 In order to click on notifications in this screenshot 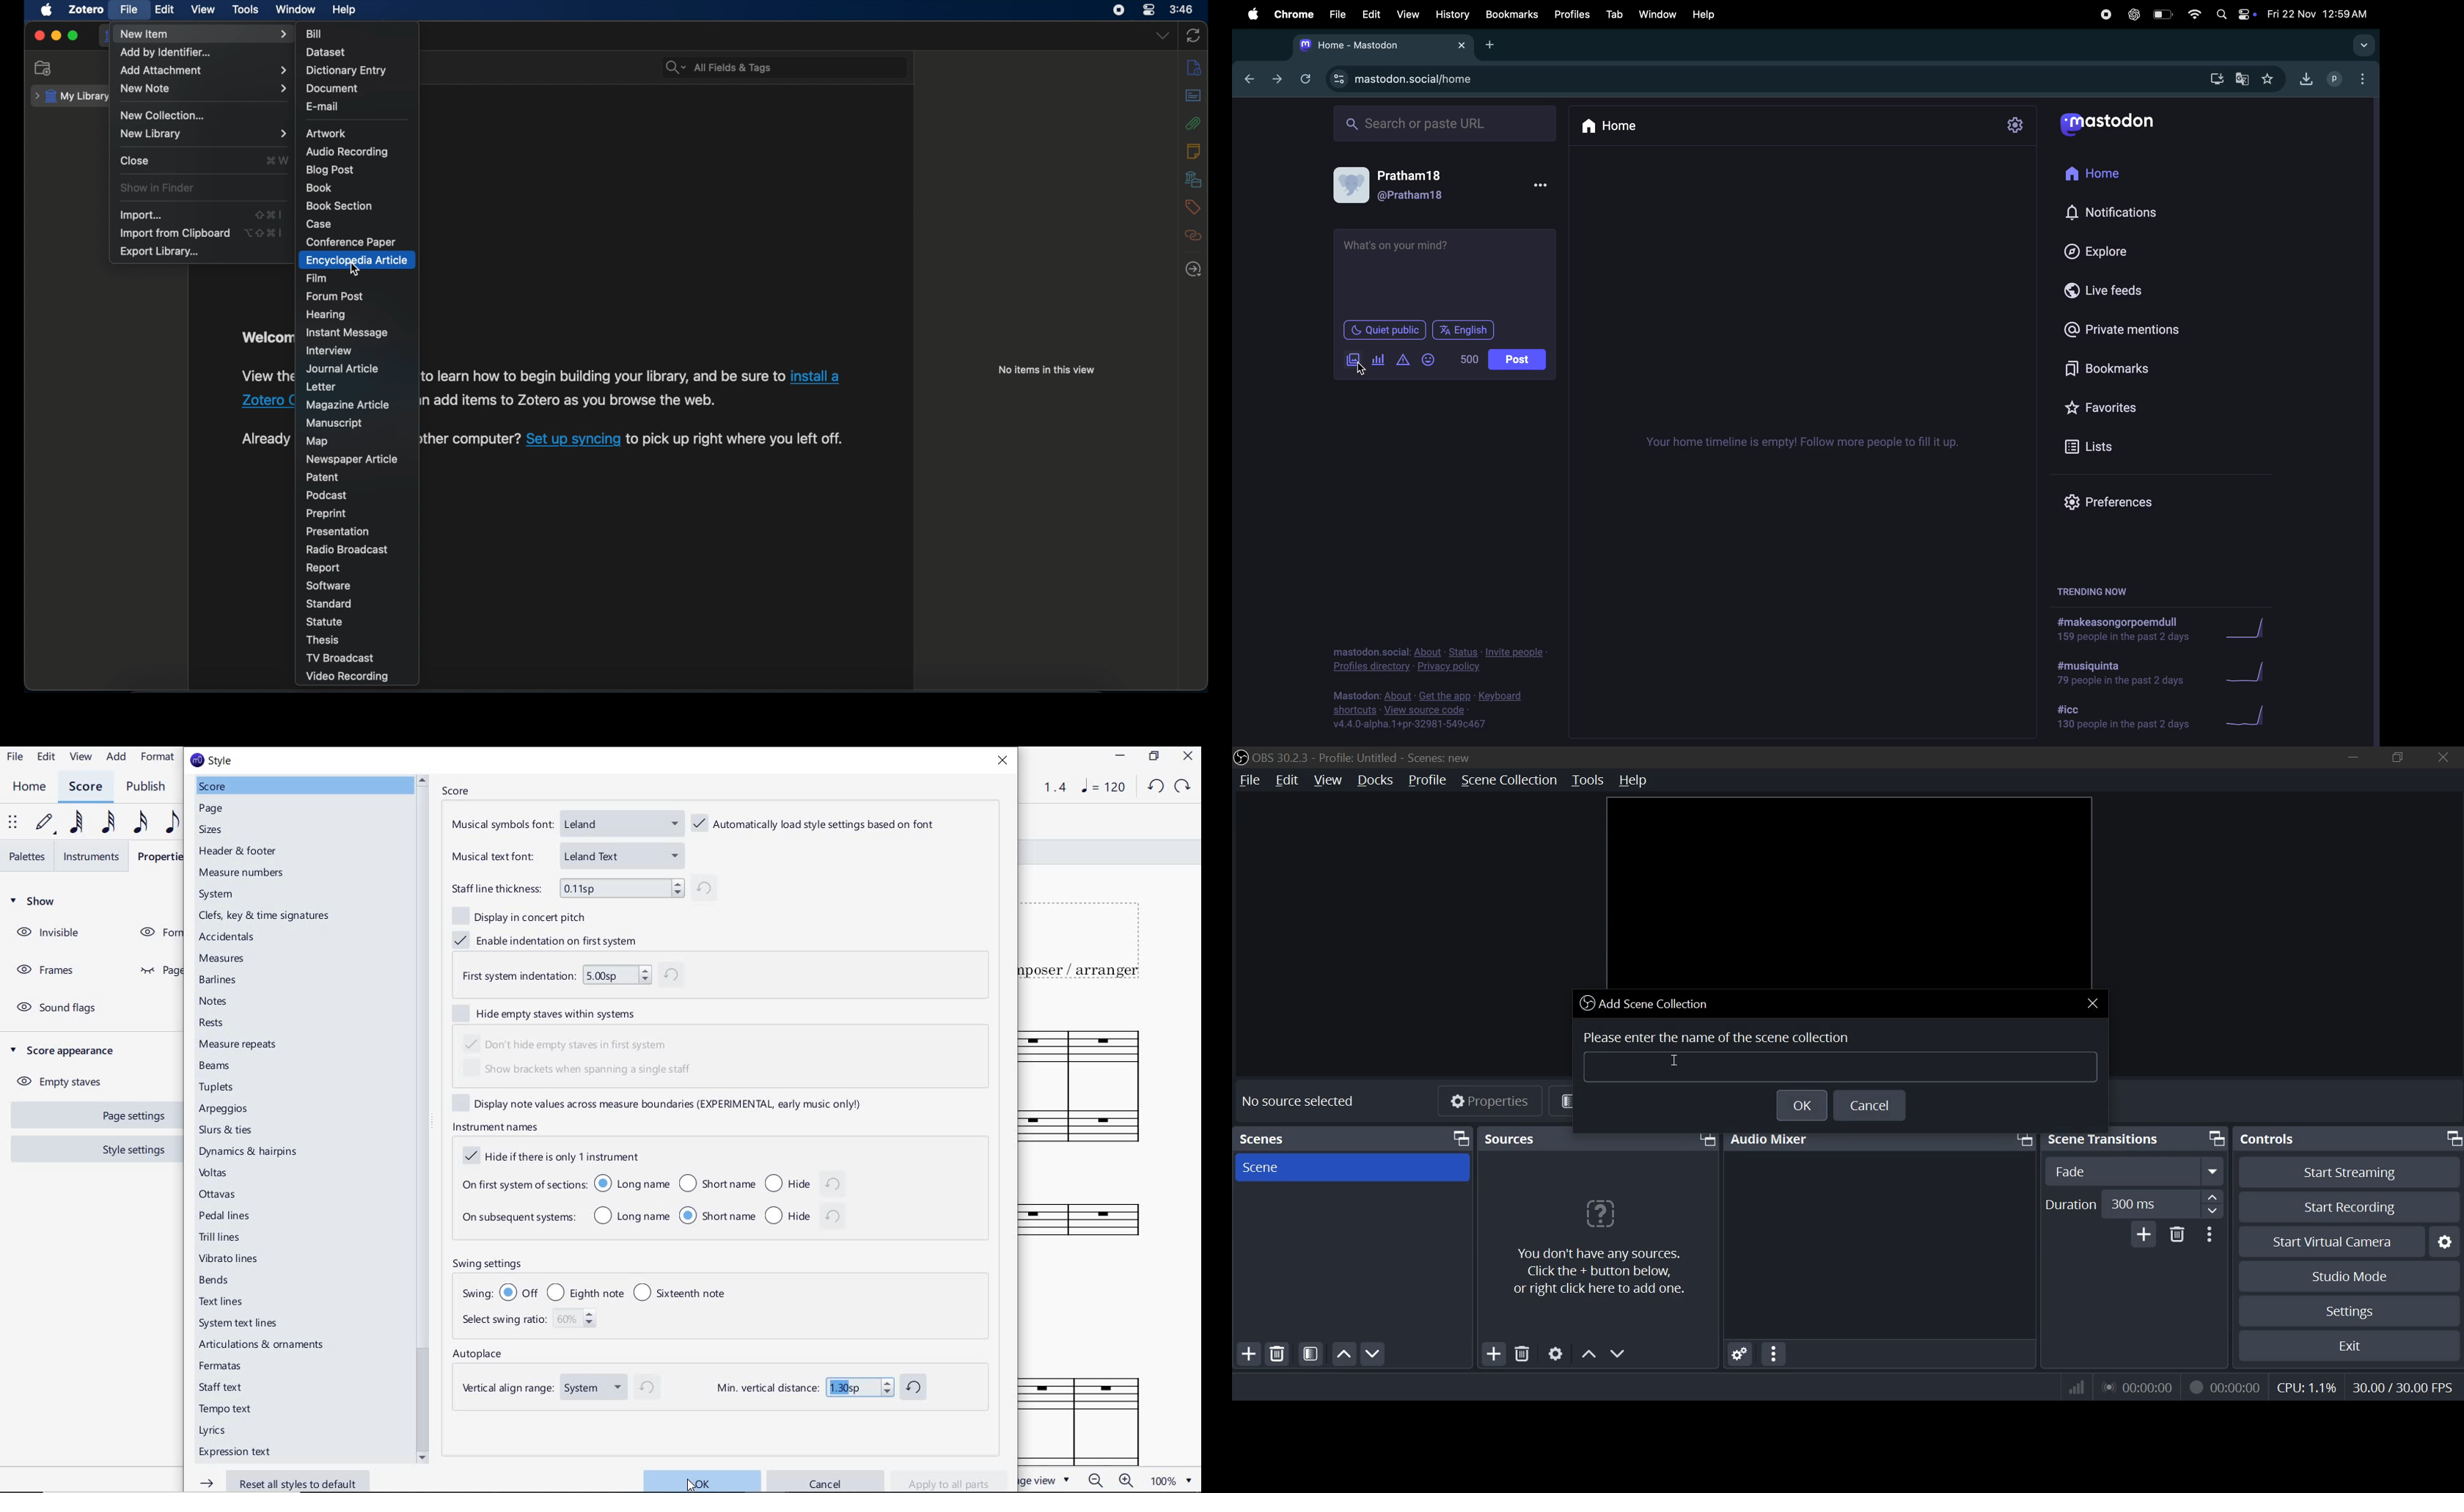, I will do `click(2121, 210)`.